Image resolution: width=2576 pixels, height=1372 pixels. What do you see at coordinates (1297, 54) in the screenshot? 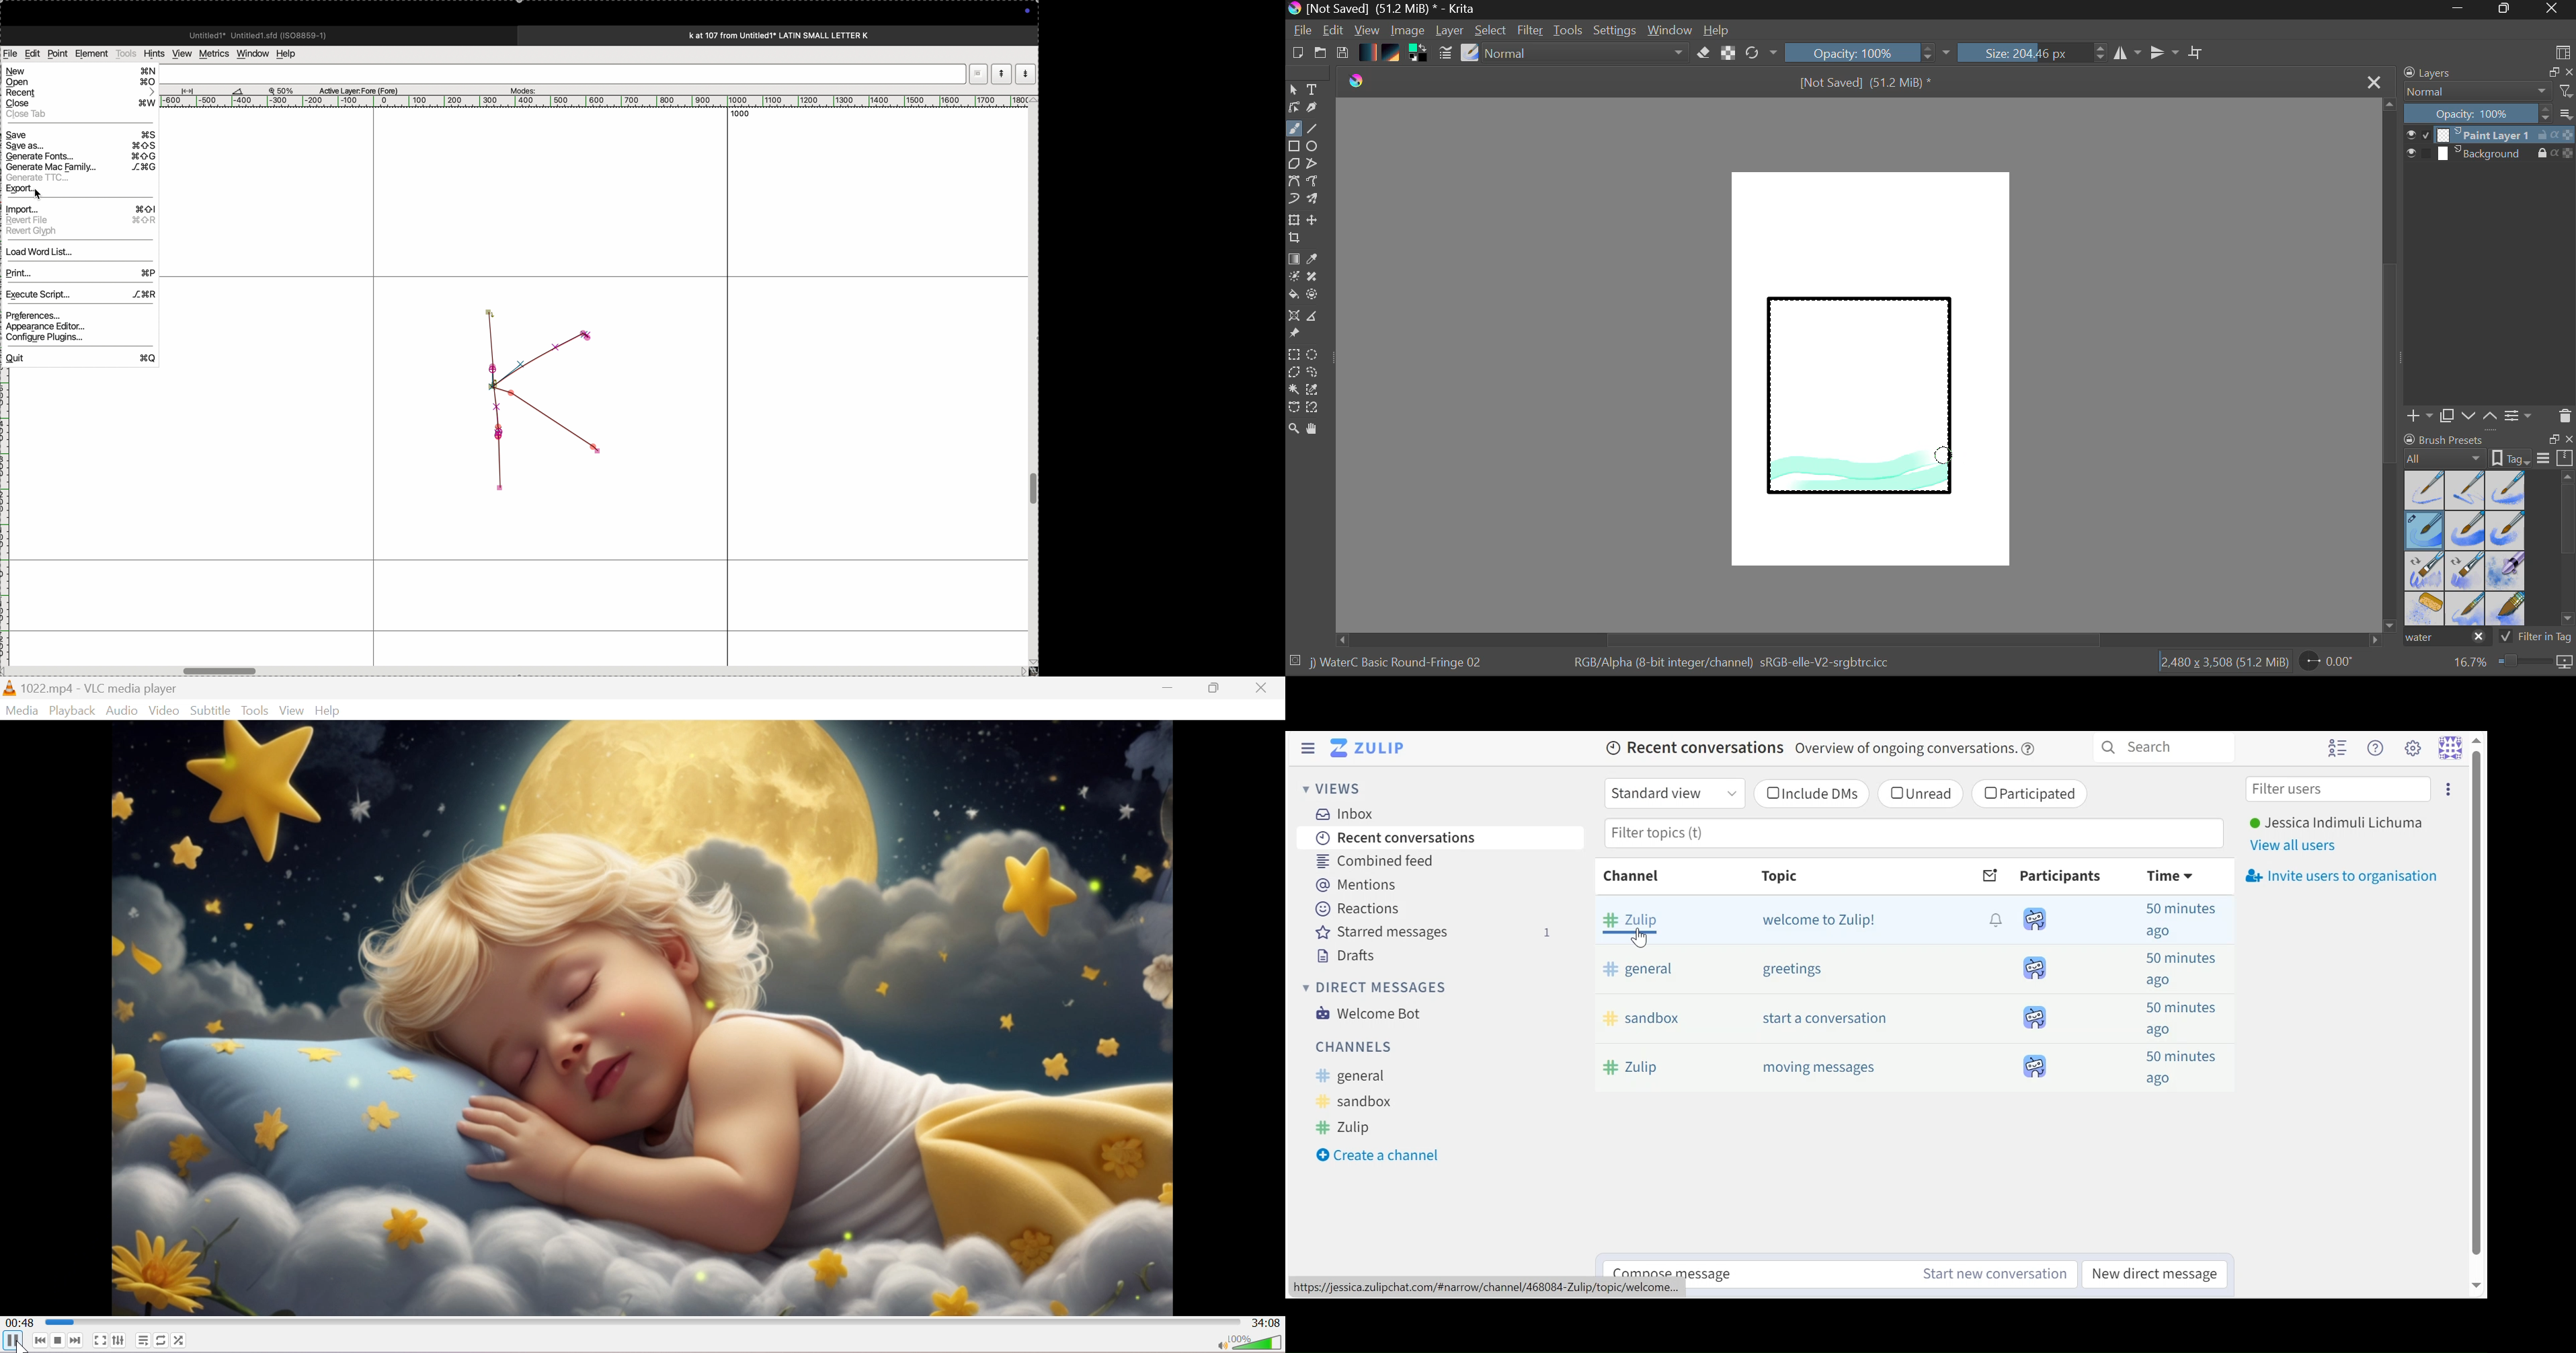
I see `New` at bounding box center [1297, 54].